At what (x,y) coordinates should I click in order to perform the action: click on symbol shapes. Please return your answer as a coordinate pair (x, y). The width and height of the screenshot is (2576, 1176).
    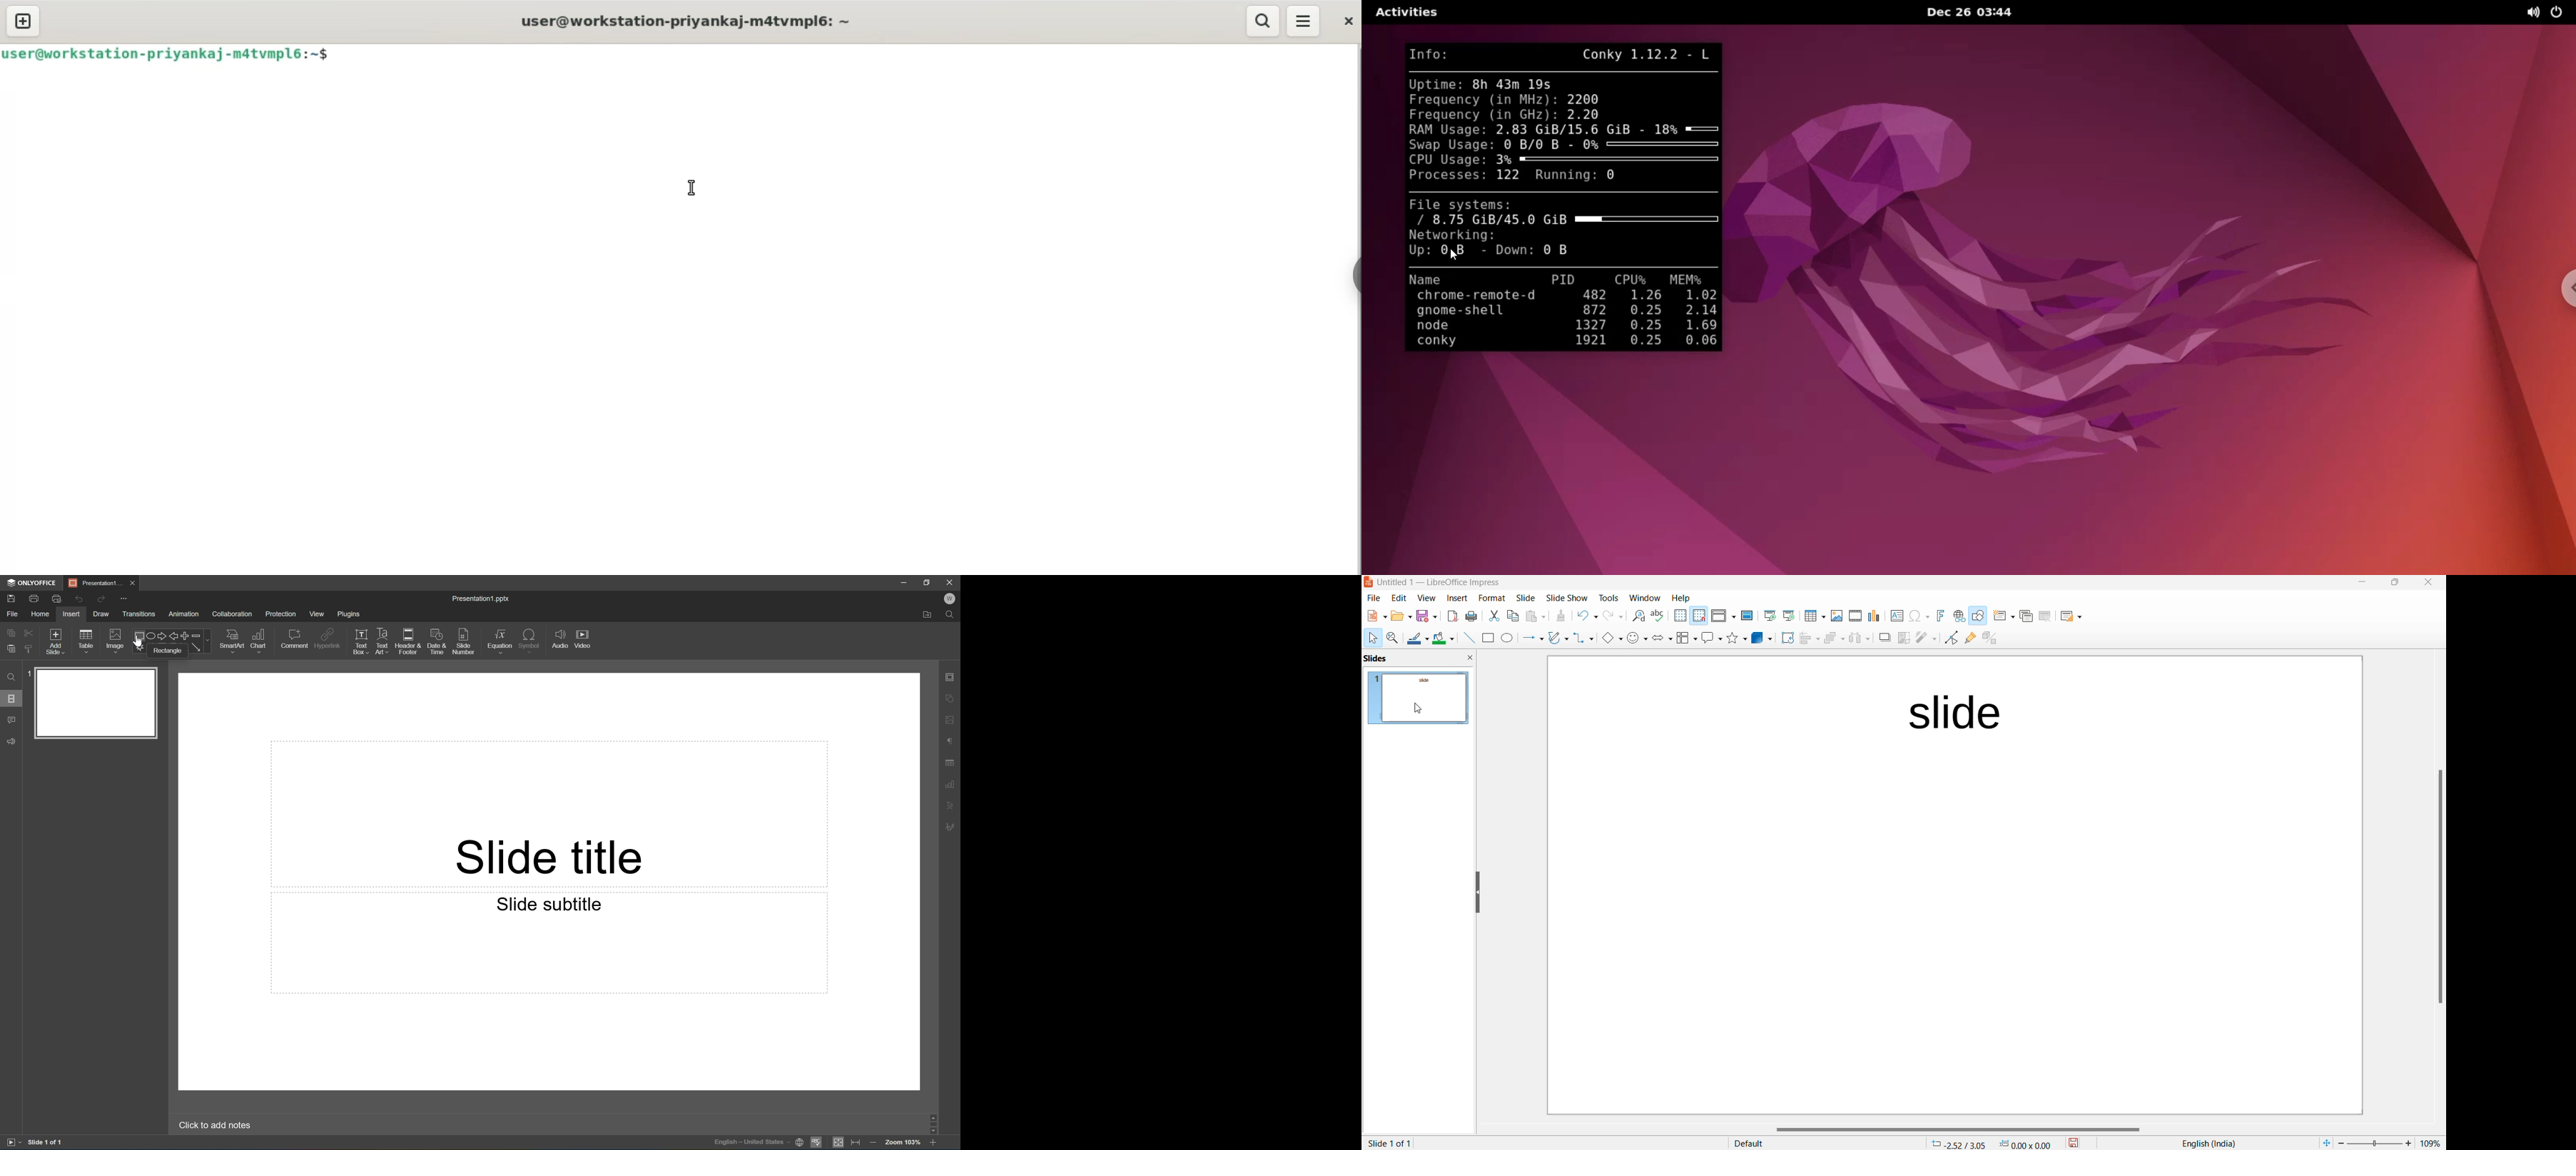
    Looking at the image, I should click on (1638, 639).